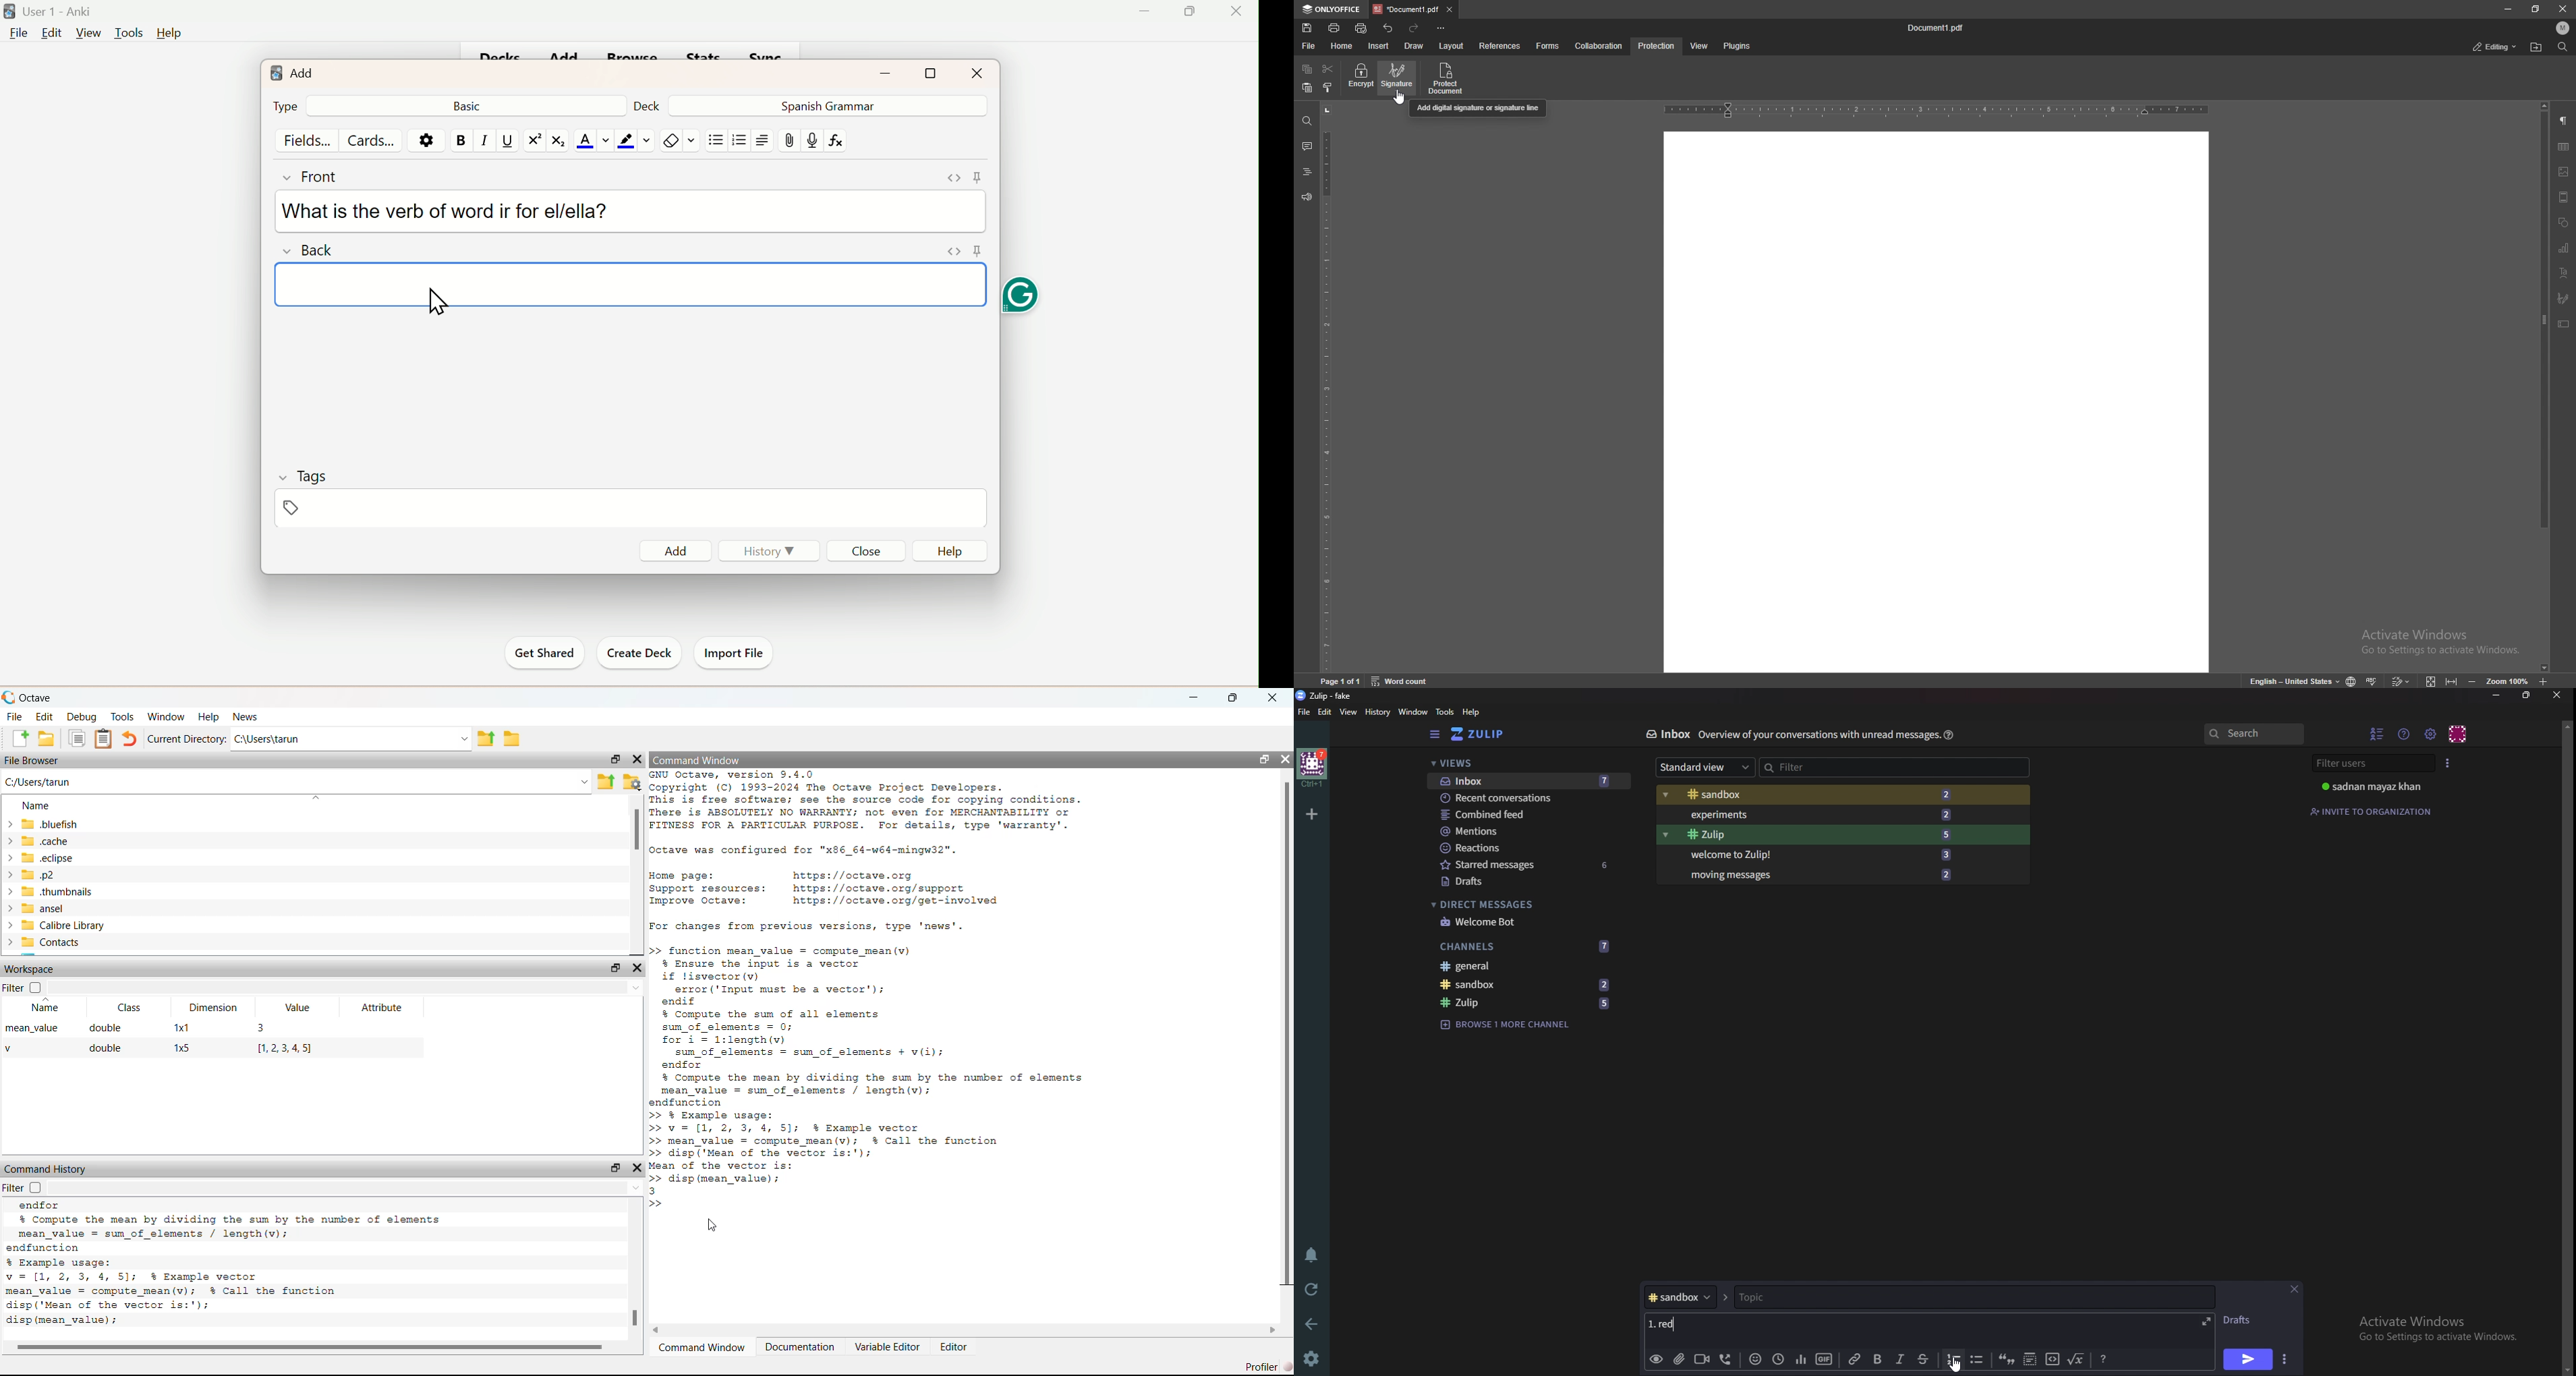 The height and width of the screenshot is (1400, 2576). What do you see at coordinates (1025, 291) in the screenshot?
I see `Grammarly` at bounding box center [1025, 291].